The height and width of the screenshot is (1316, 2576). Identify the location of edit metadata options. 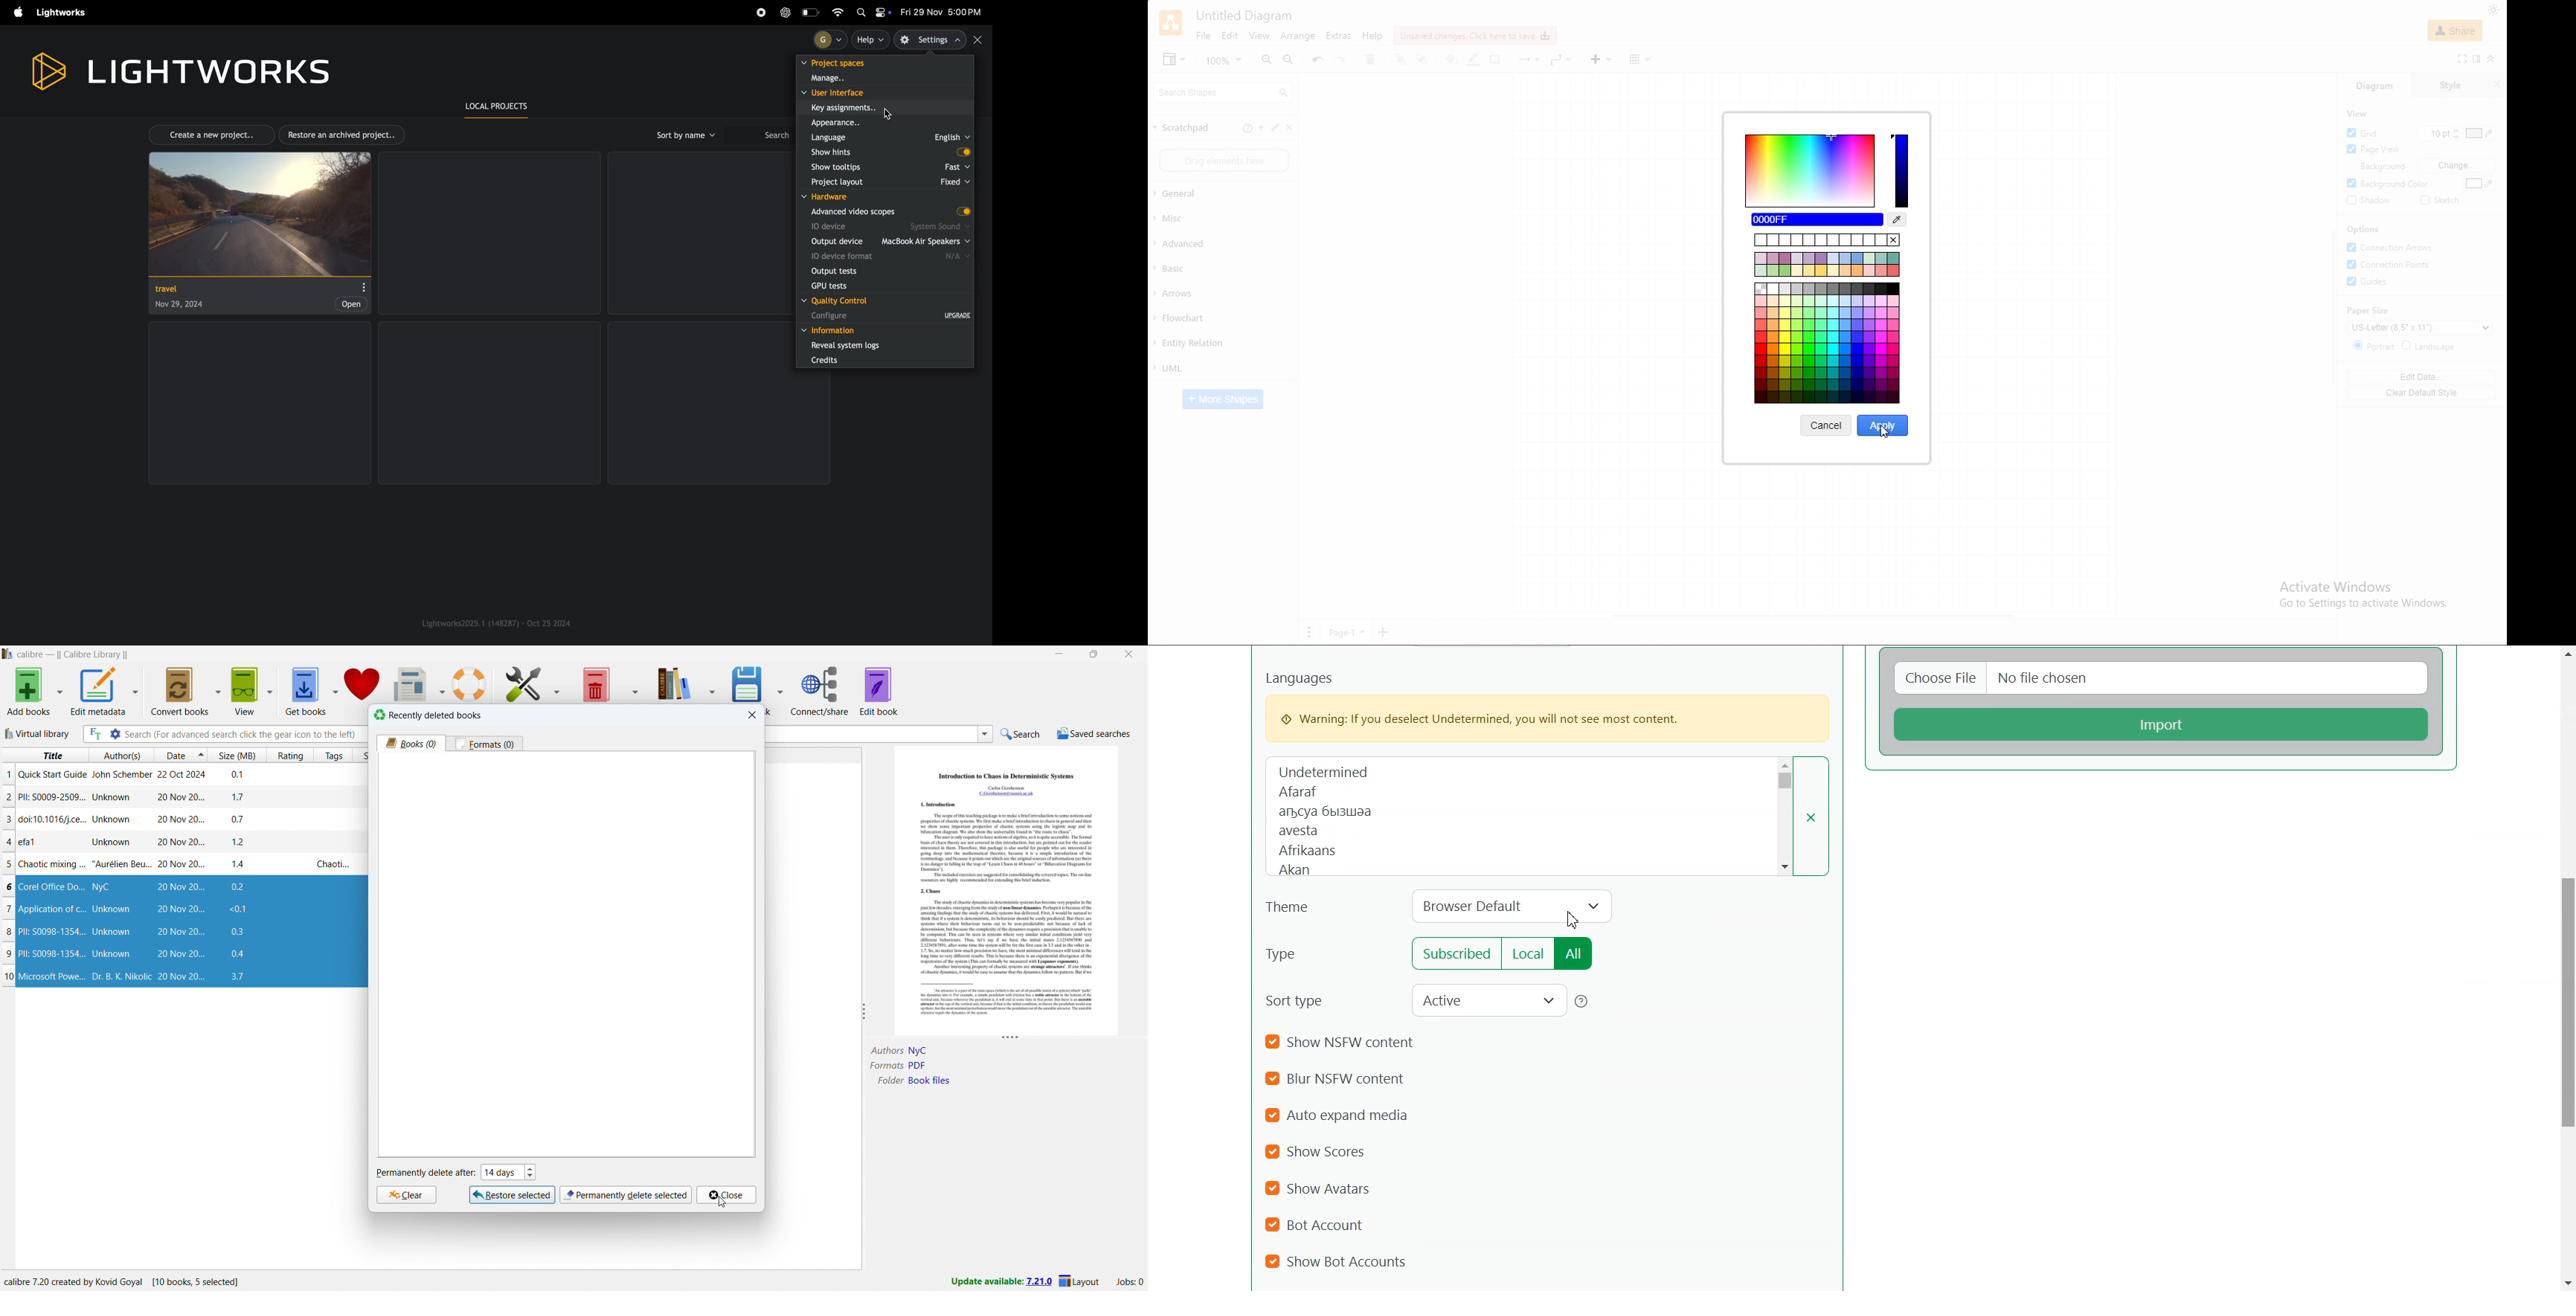
(135, 692).